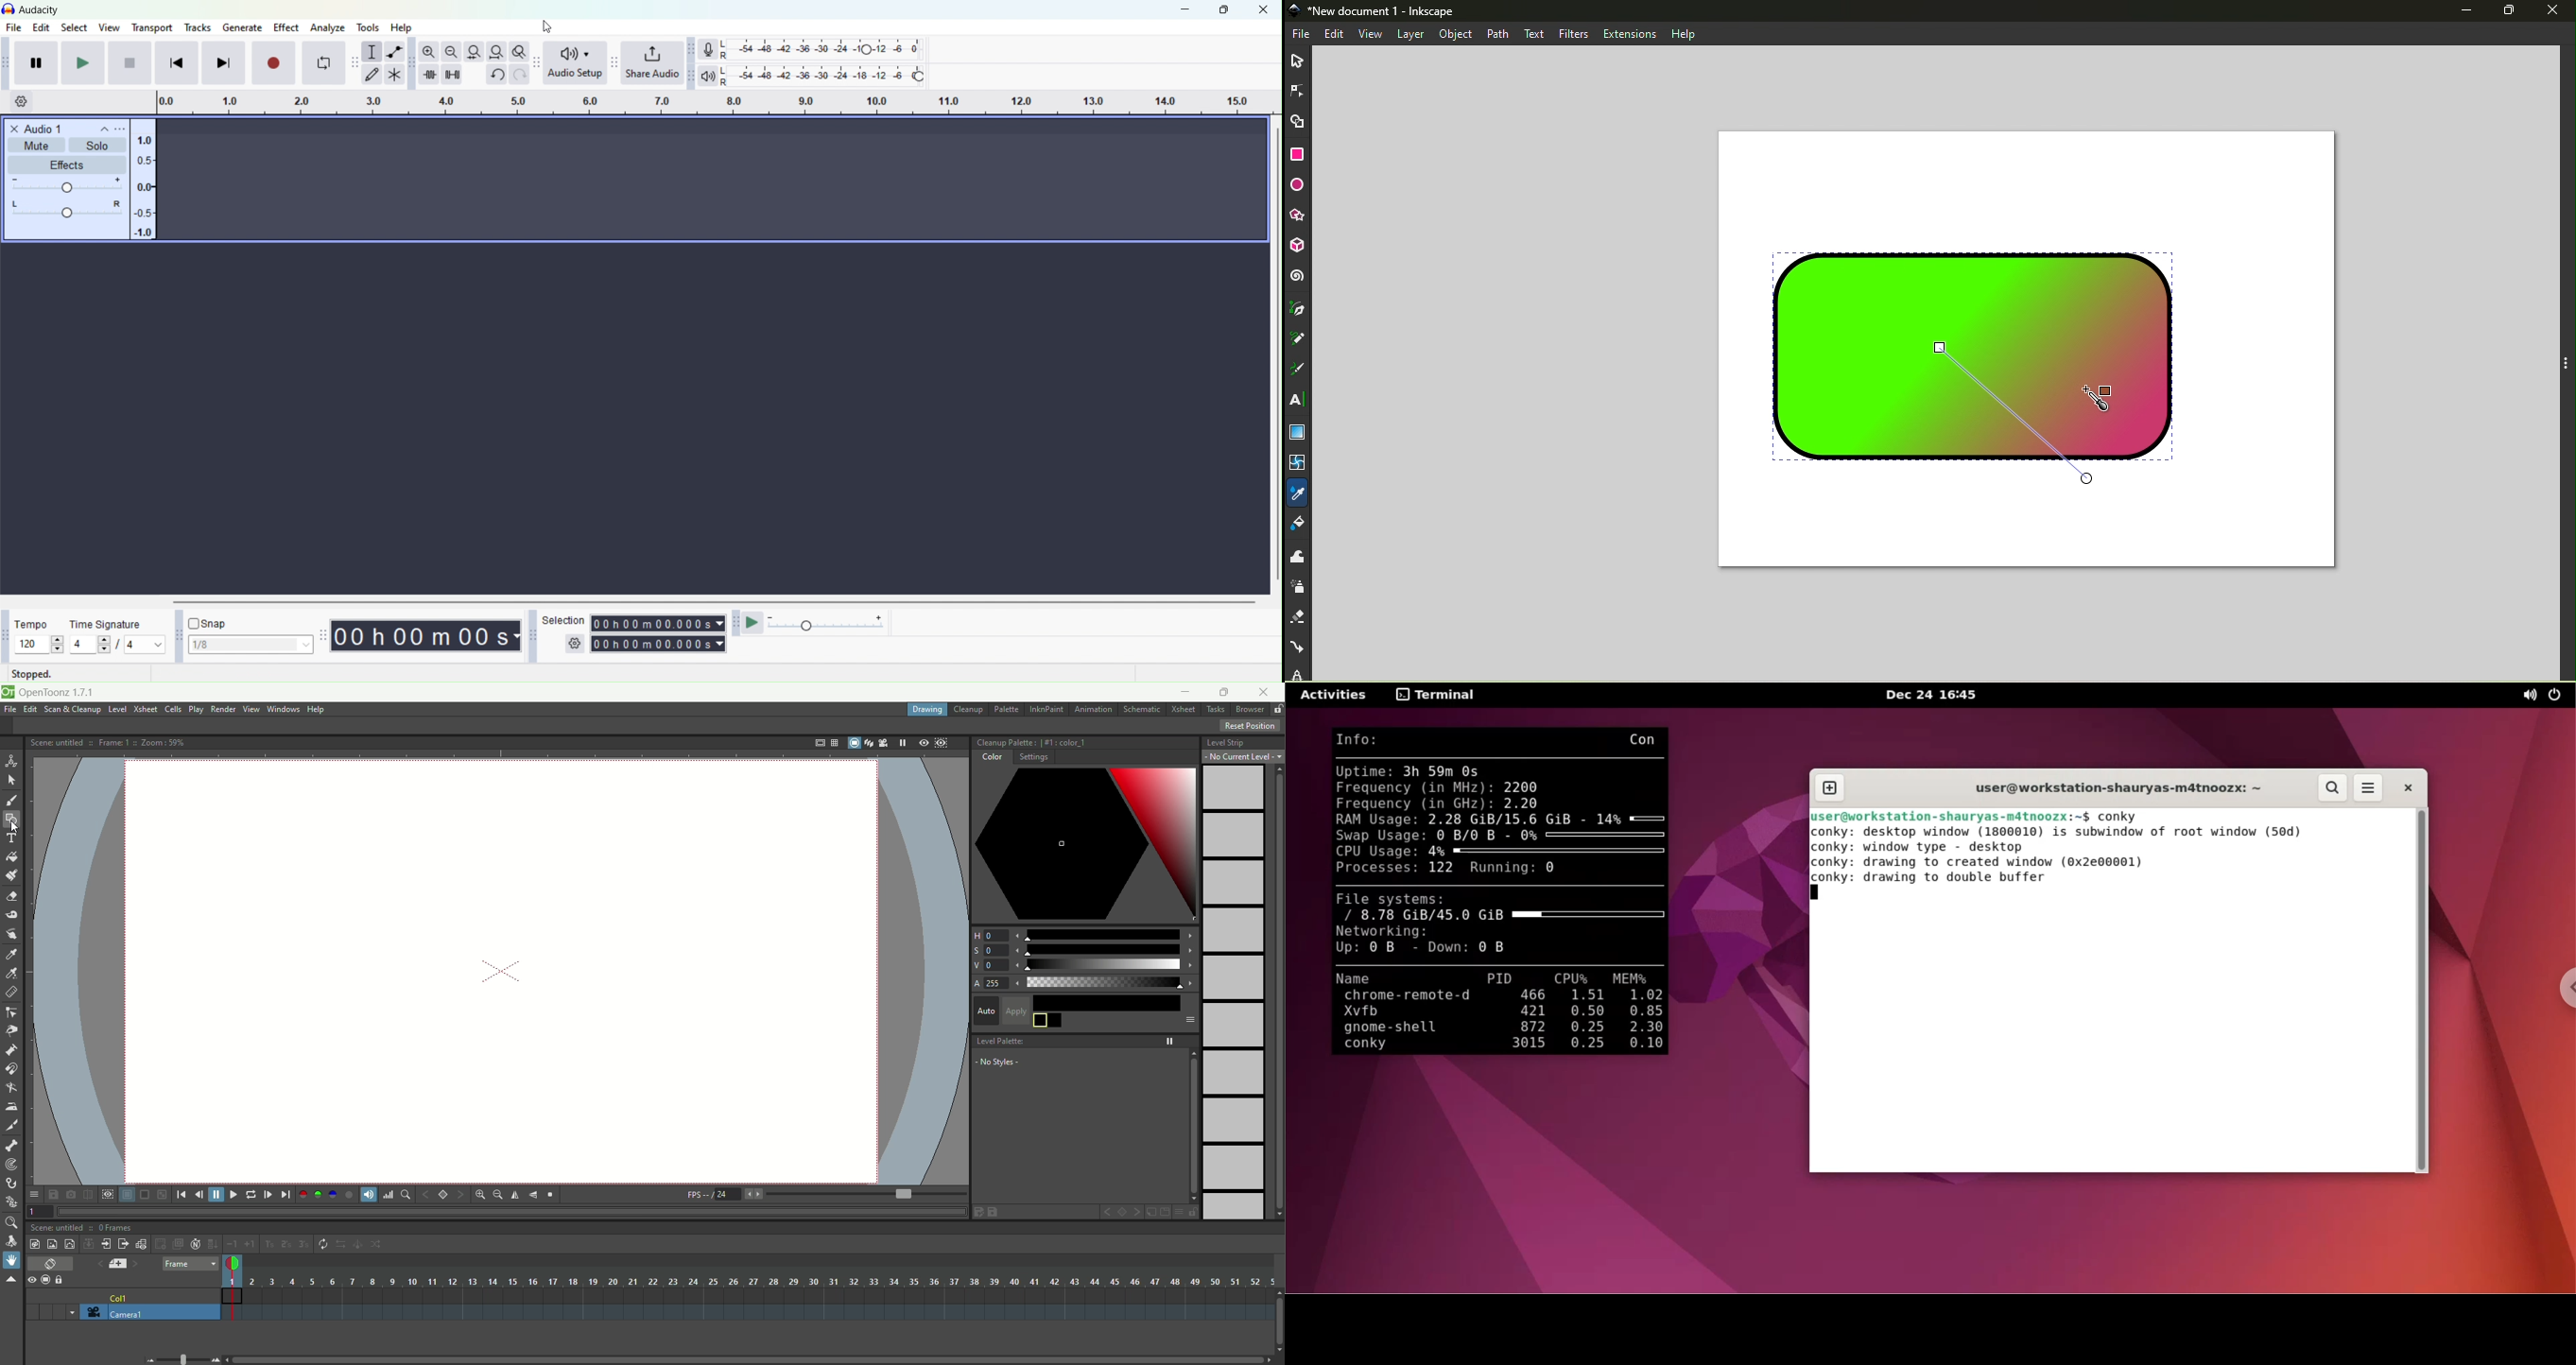 This screenshot has width=2576, height=1372. What do you see at coordinates (342, 1245) in the screenshot?
I see `reverse` at bounding box center [342, 1245].